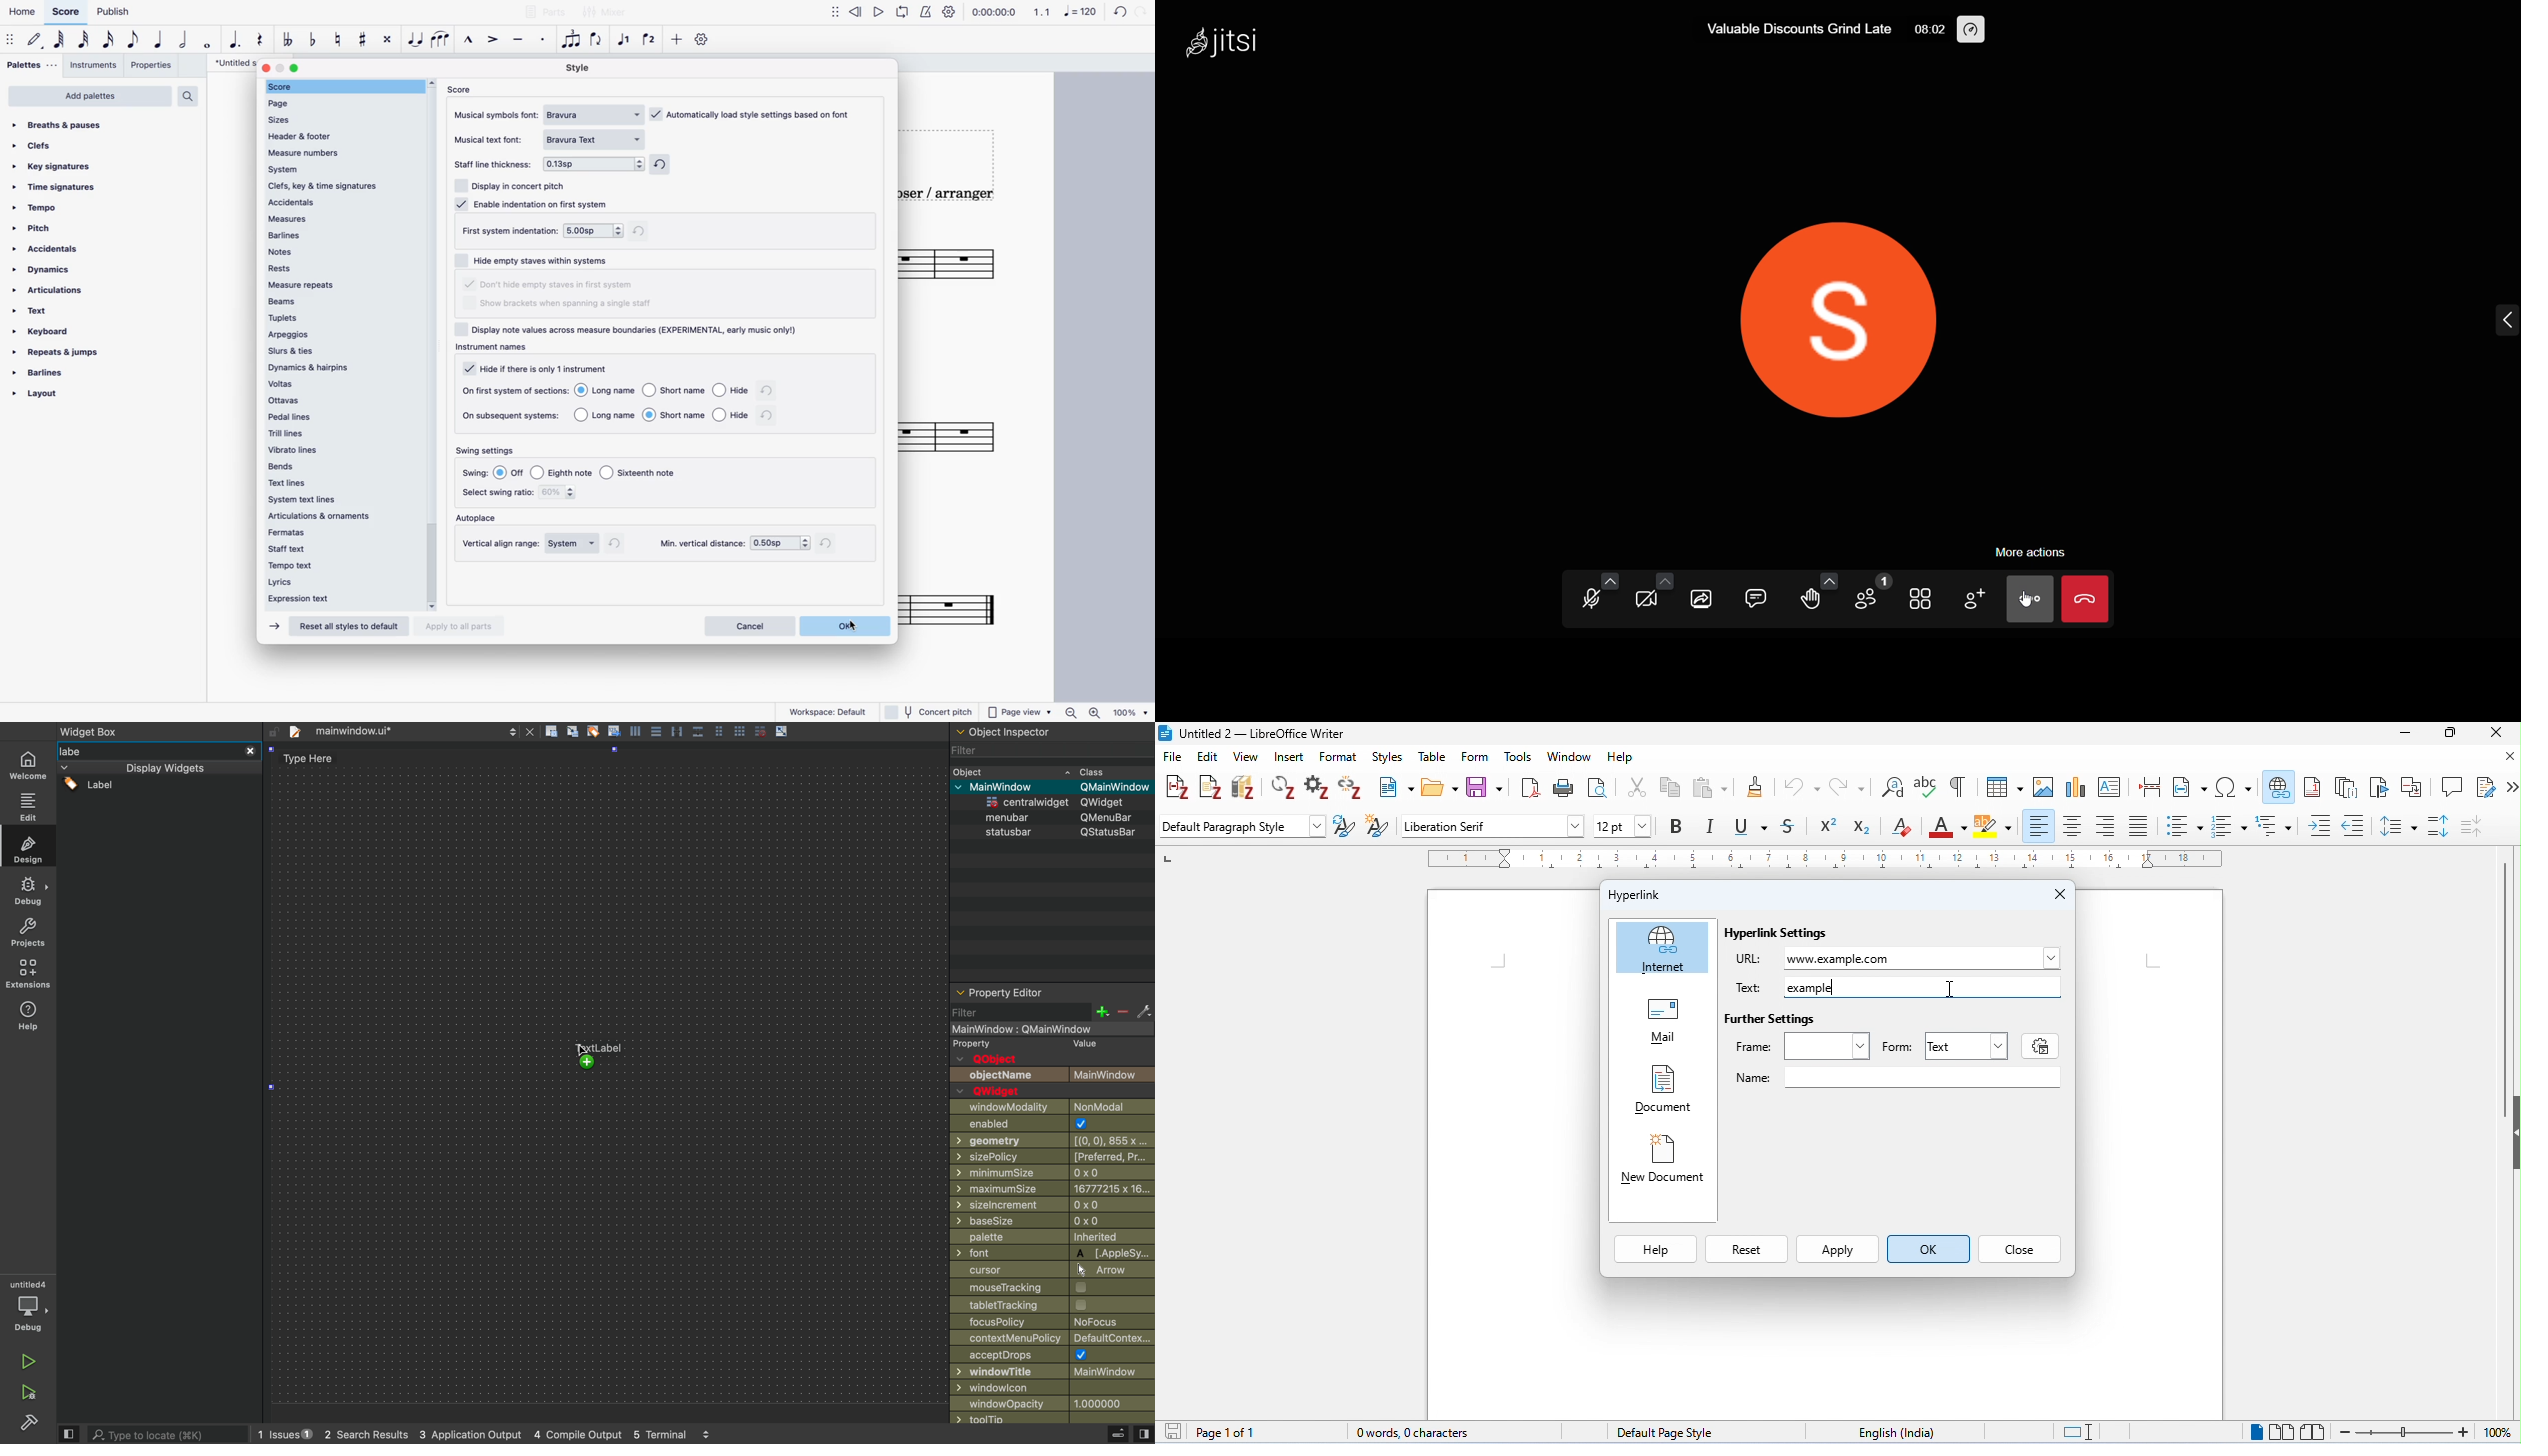  I want to click on bends, so click(344, 466).